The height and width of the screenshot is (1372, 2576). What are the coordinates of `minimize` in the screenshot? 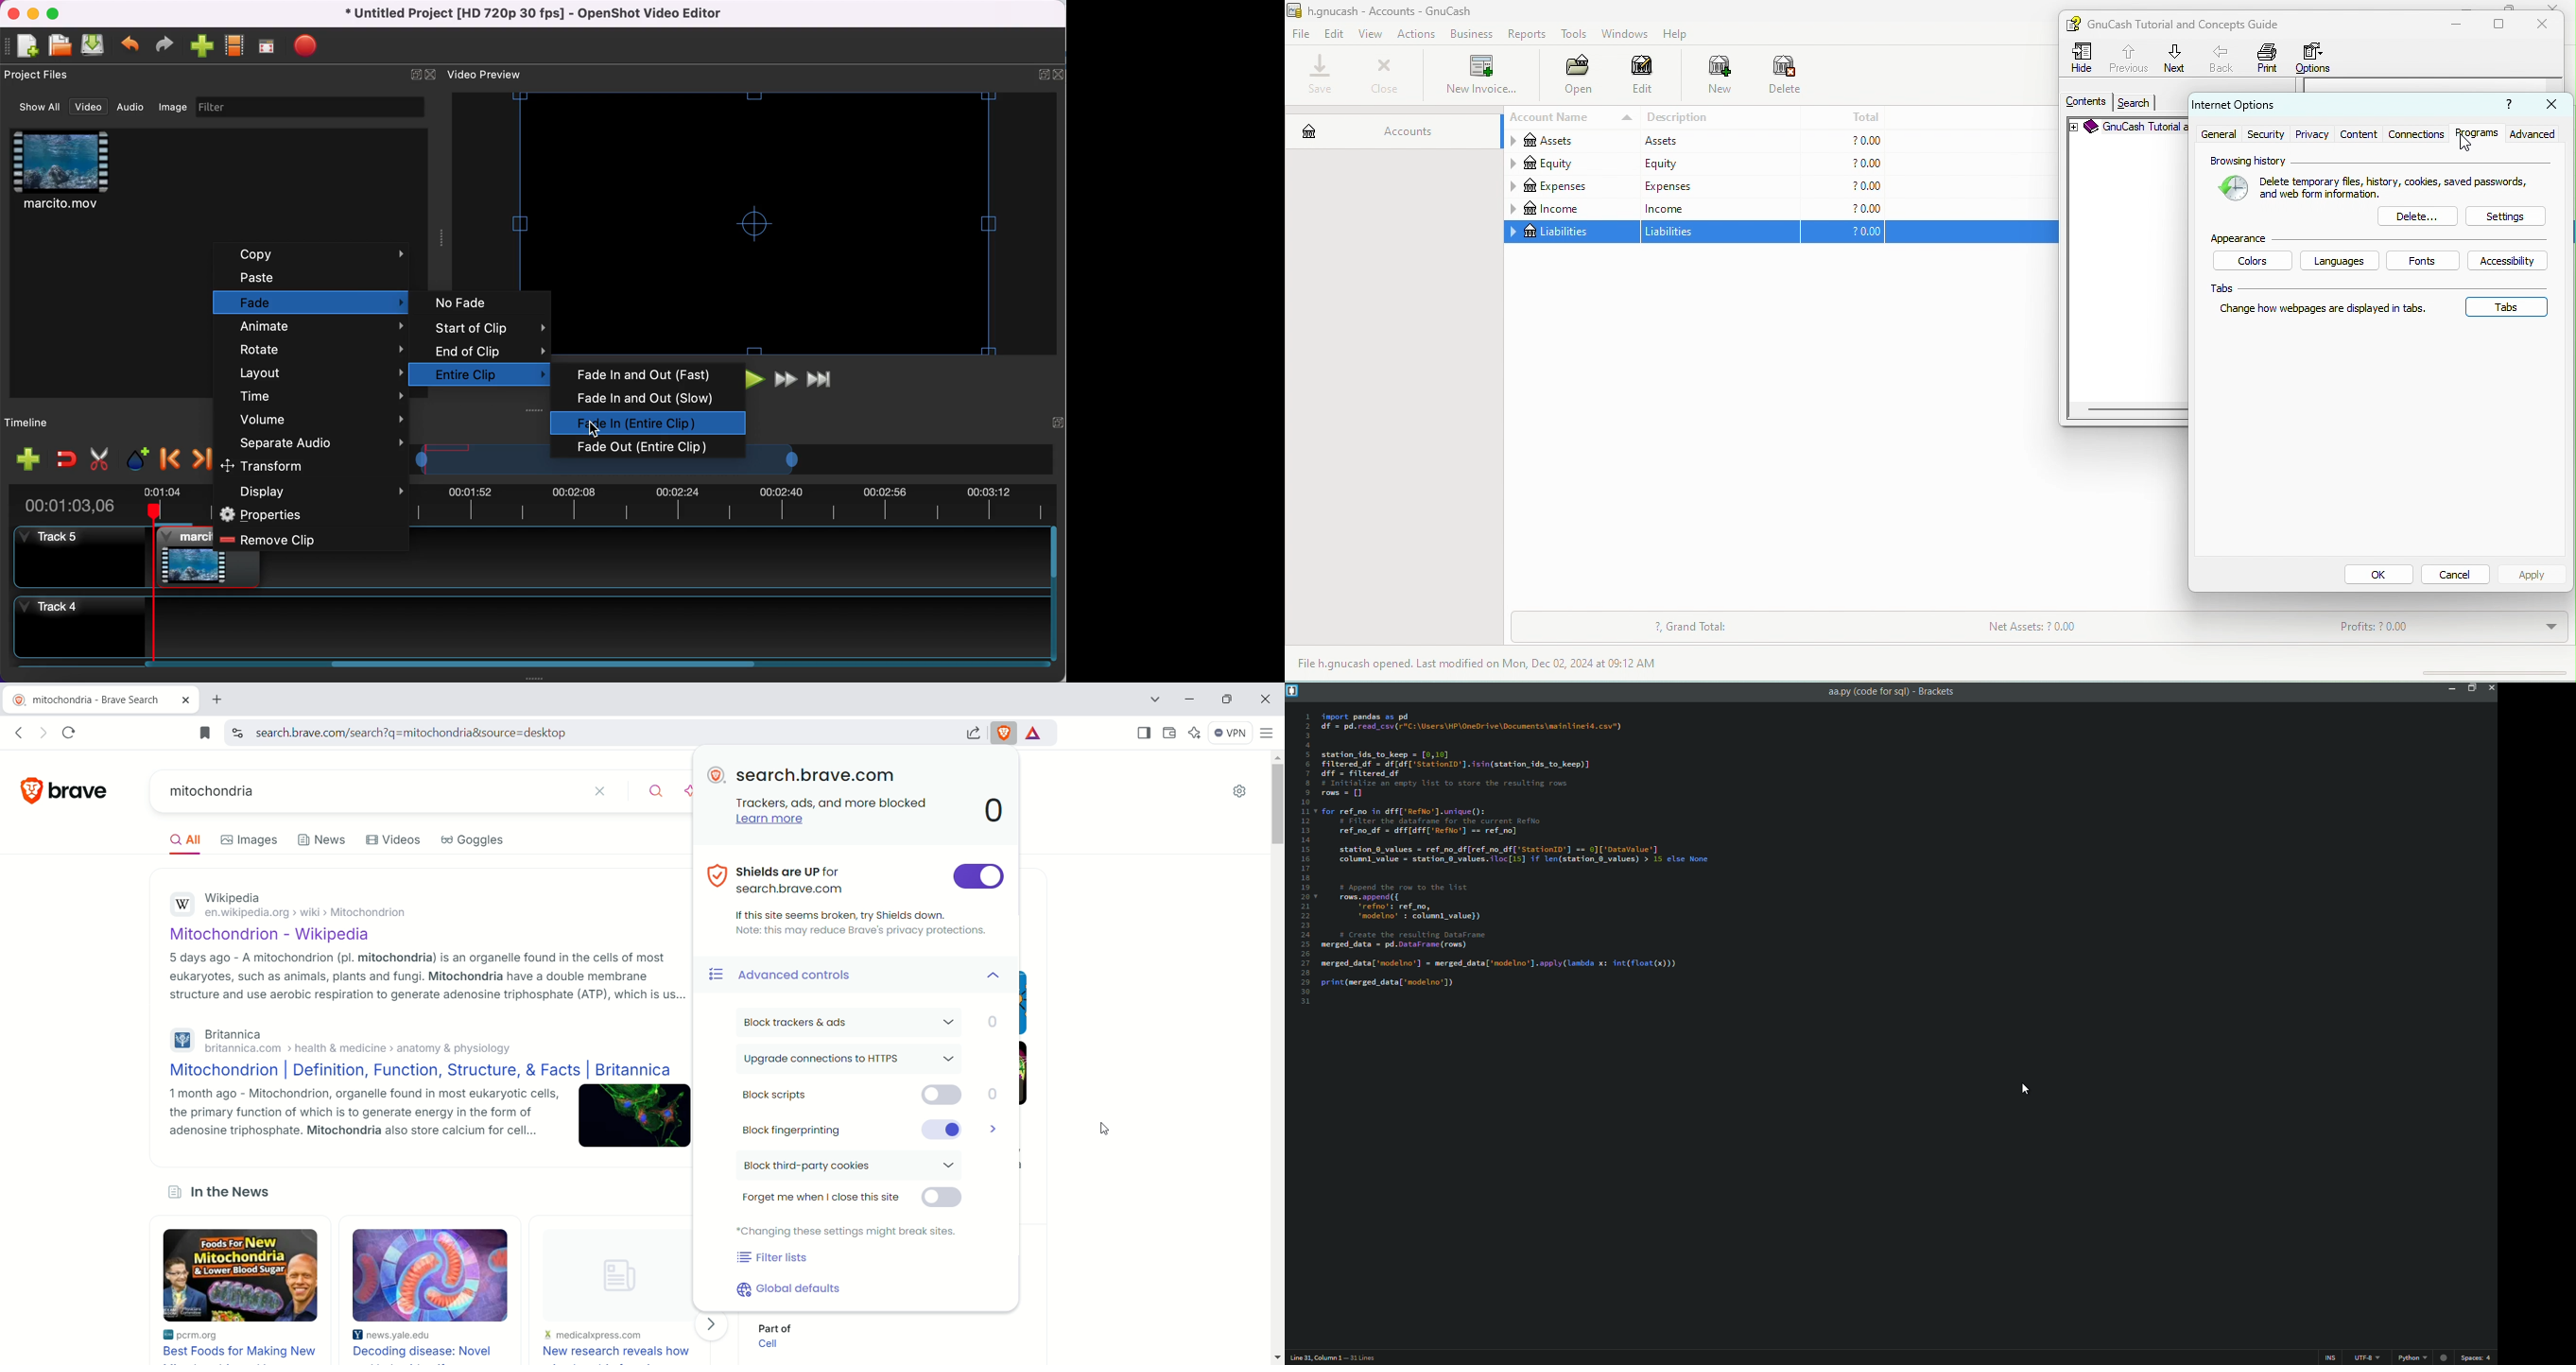 It's located at (1194, 698).